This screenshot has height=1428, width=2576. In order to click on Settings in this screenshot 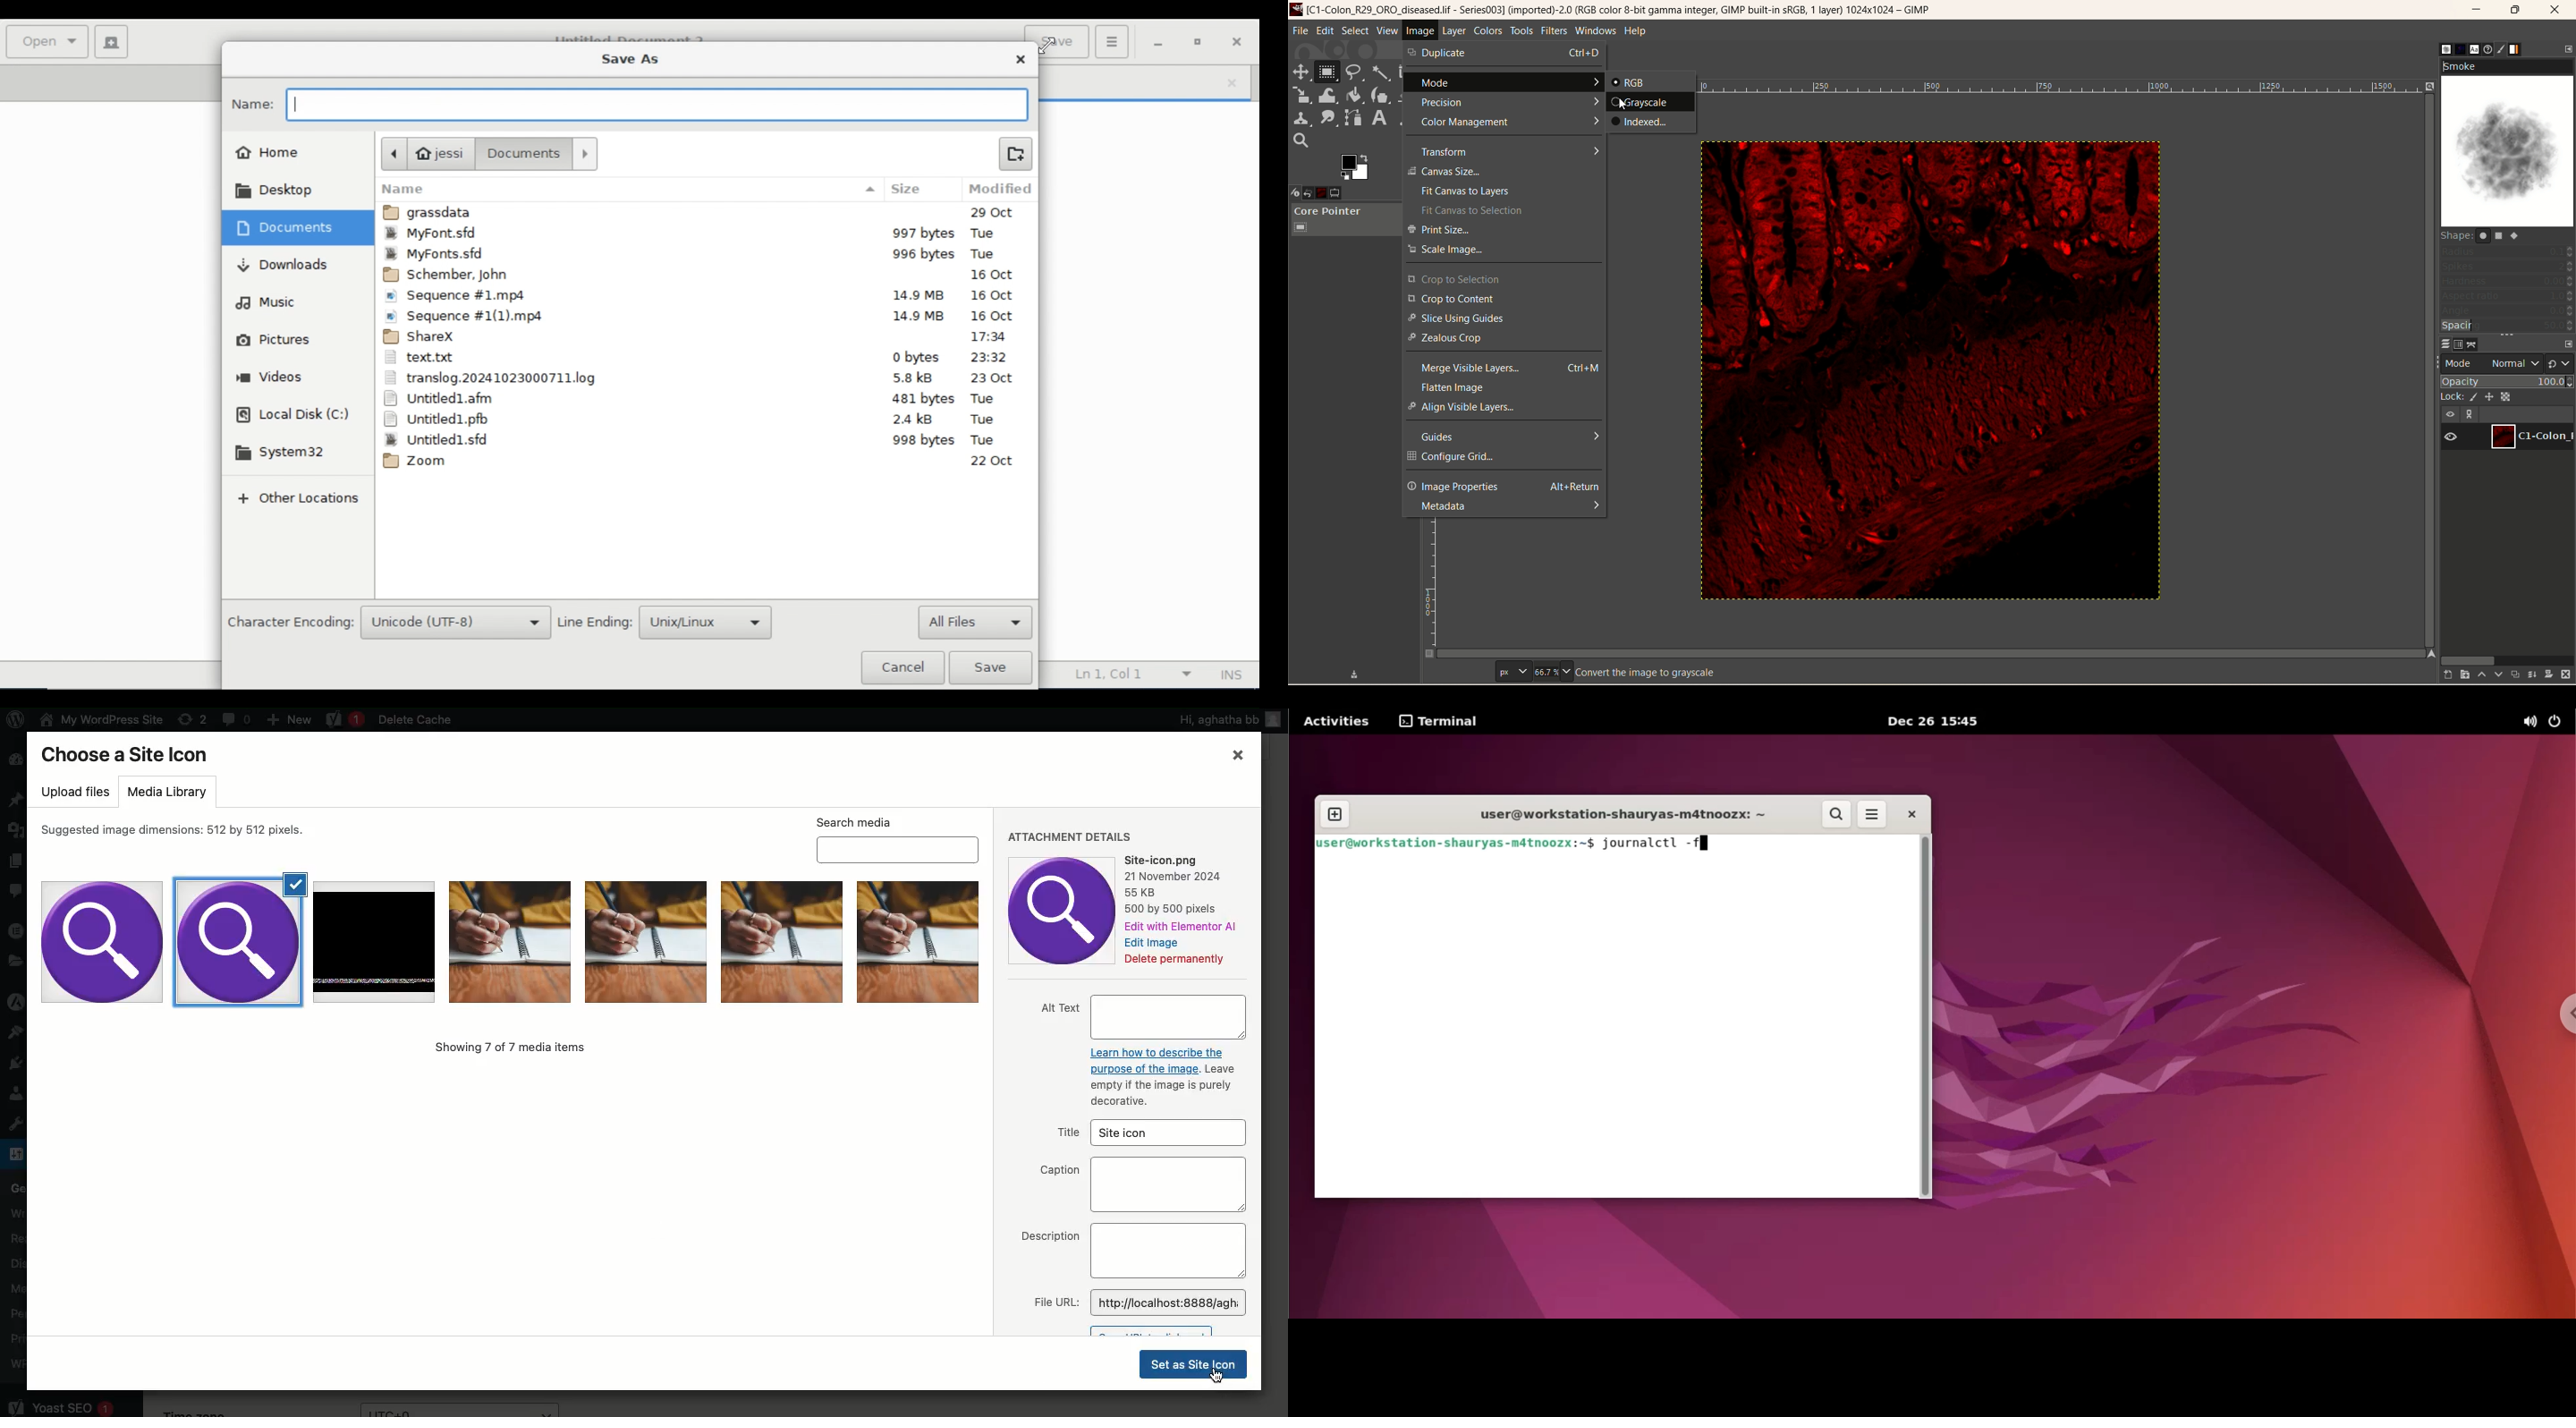, I will do `click(16, 1153)`.